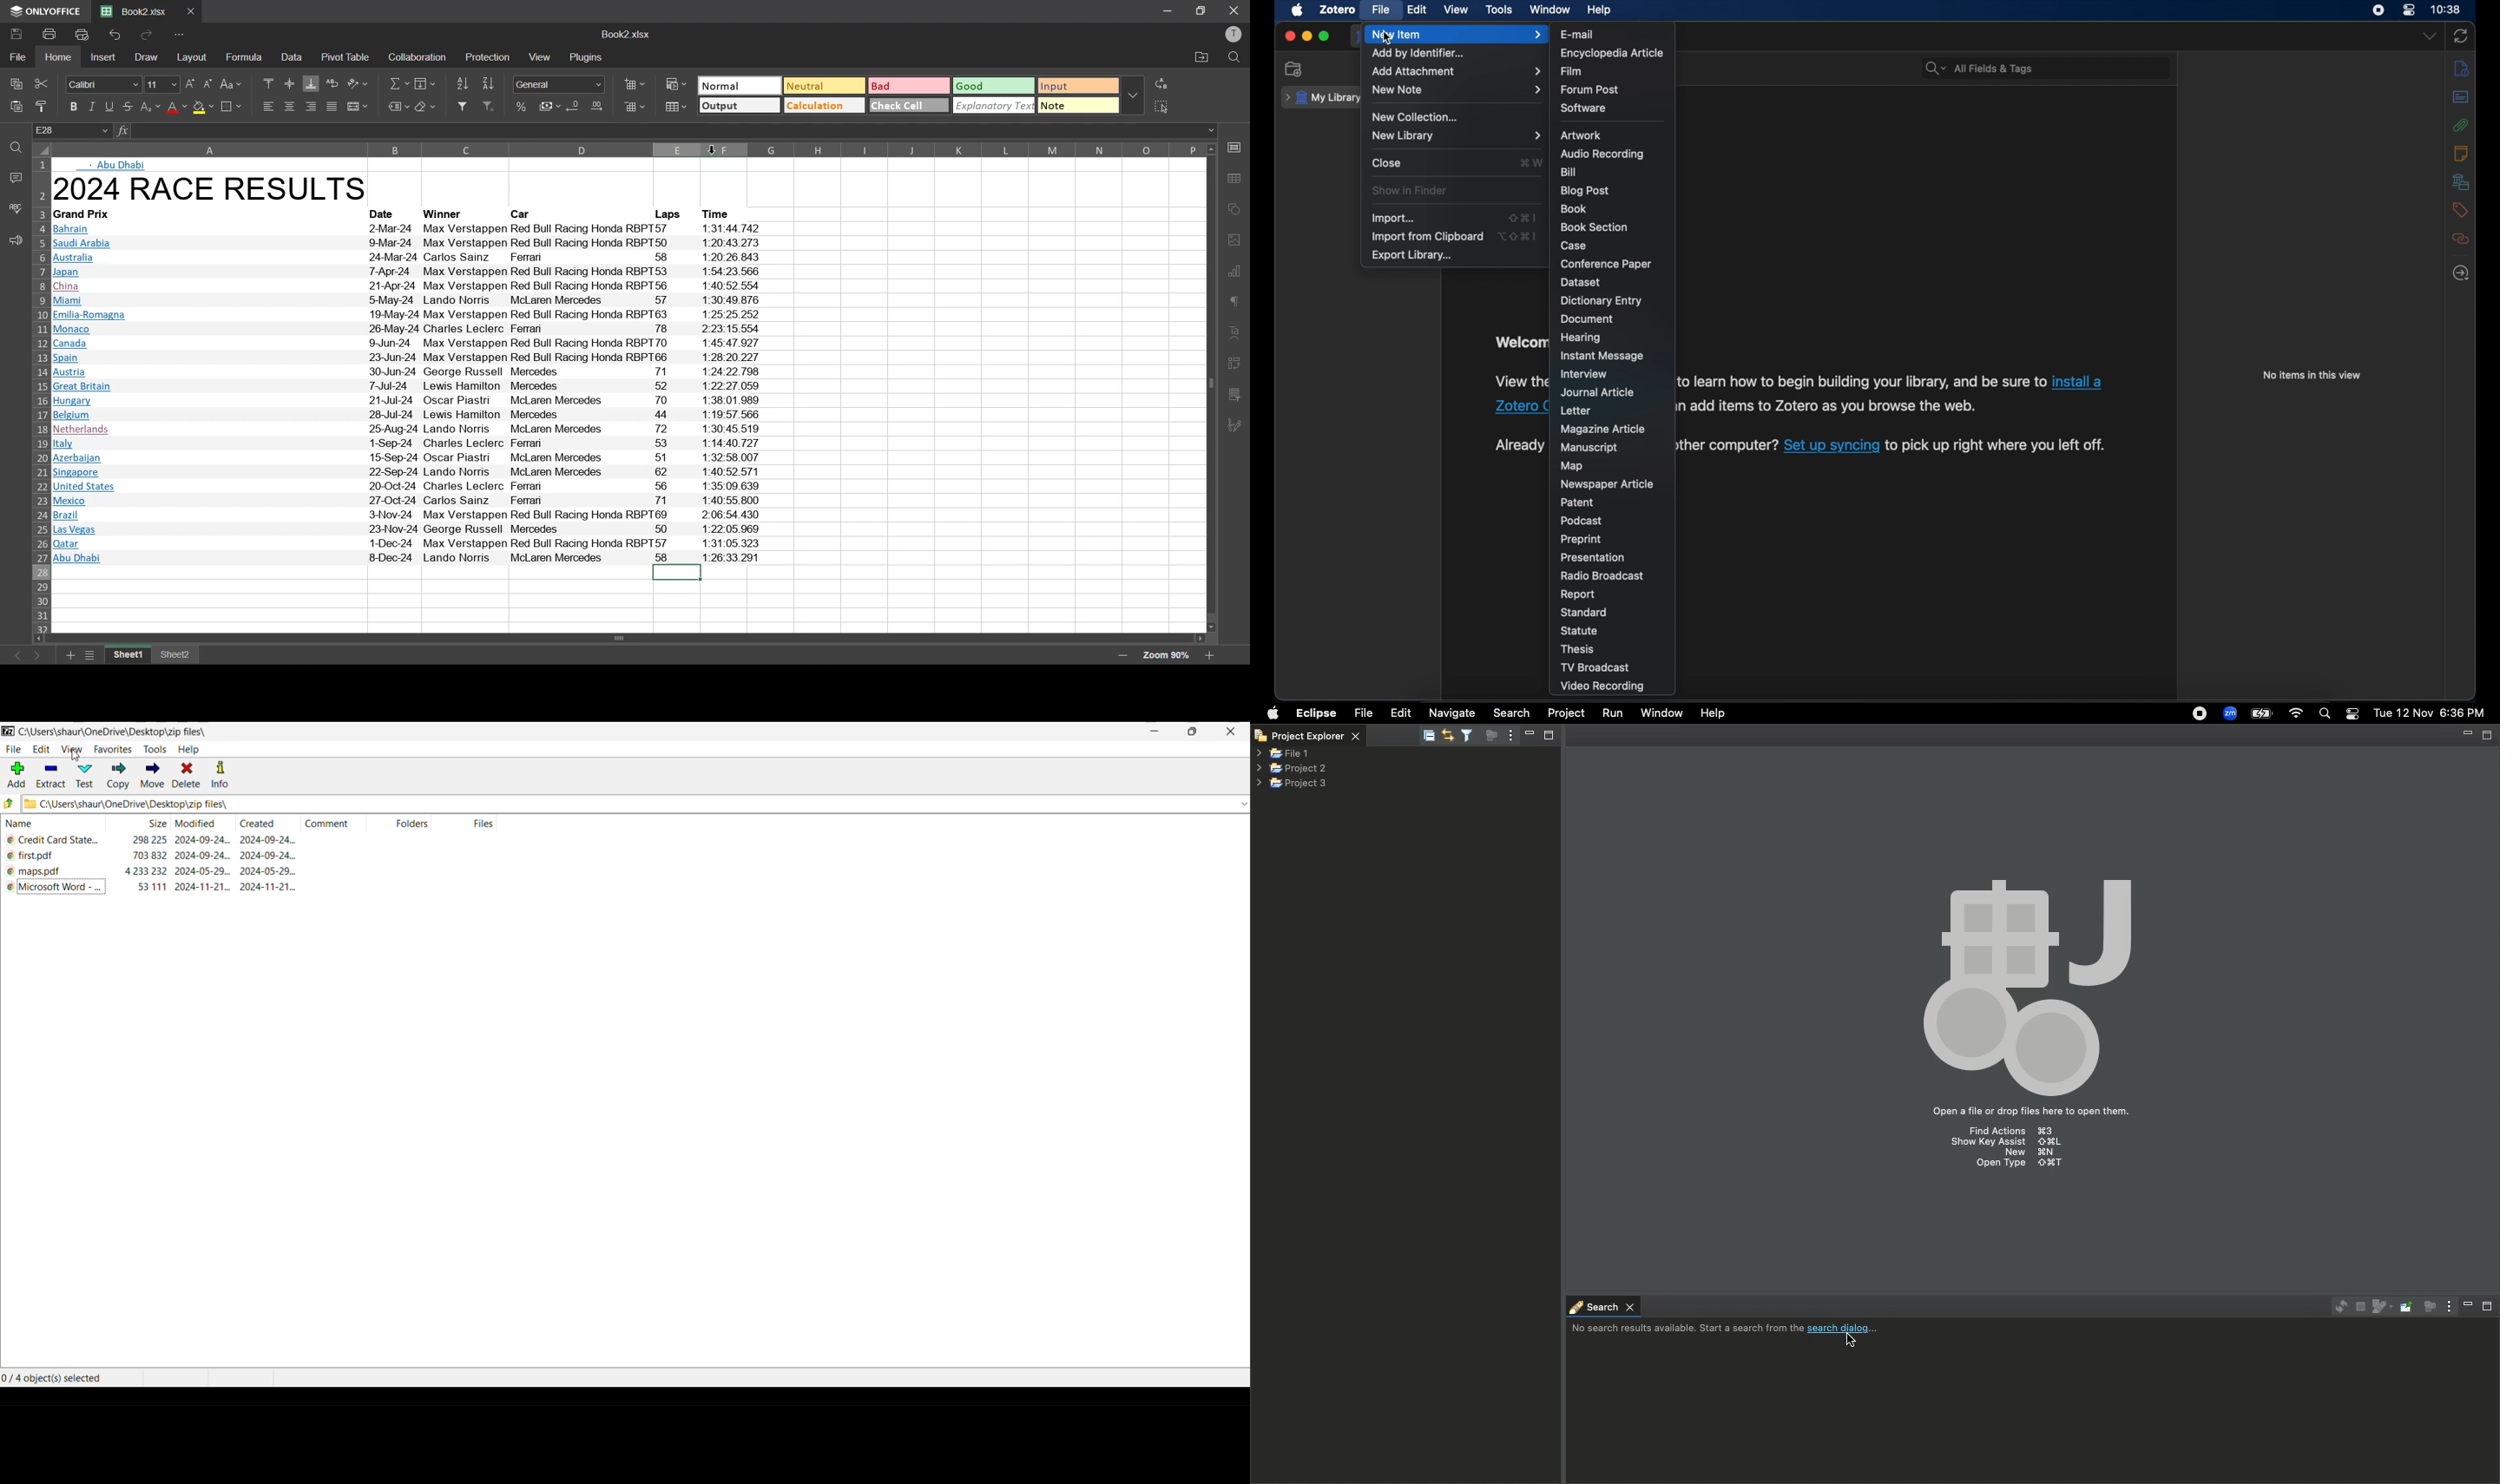  What do you see at coordinates (1510, 737) in the screenshot?
I see `View menu` at bounding box center [1510, 737].